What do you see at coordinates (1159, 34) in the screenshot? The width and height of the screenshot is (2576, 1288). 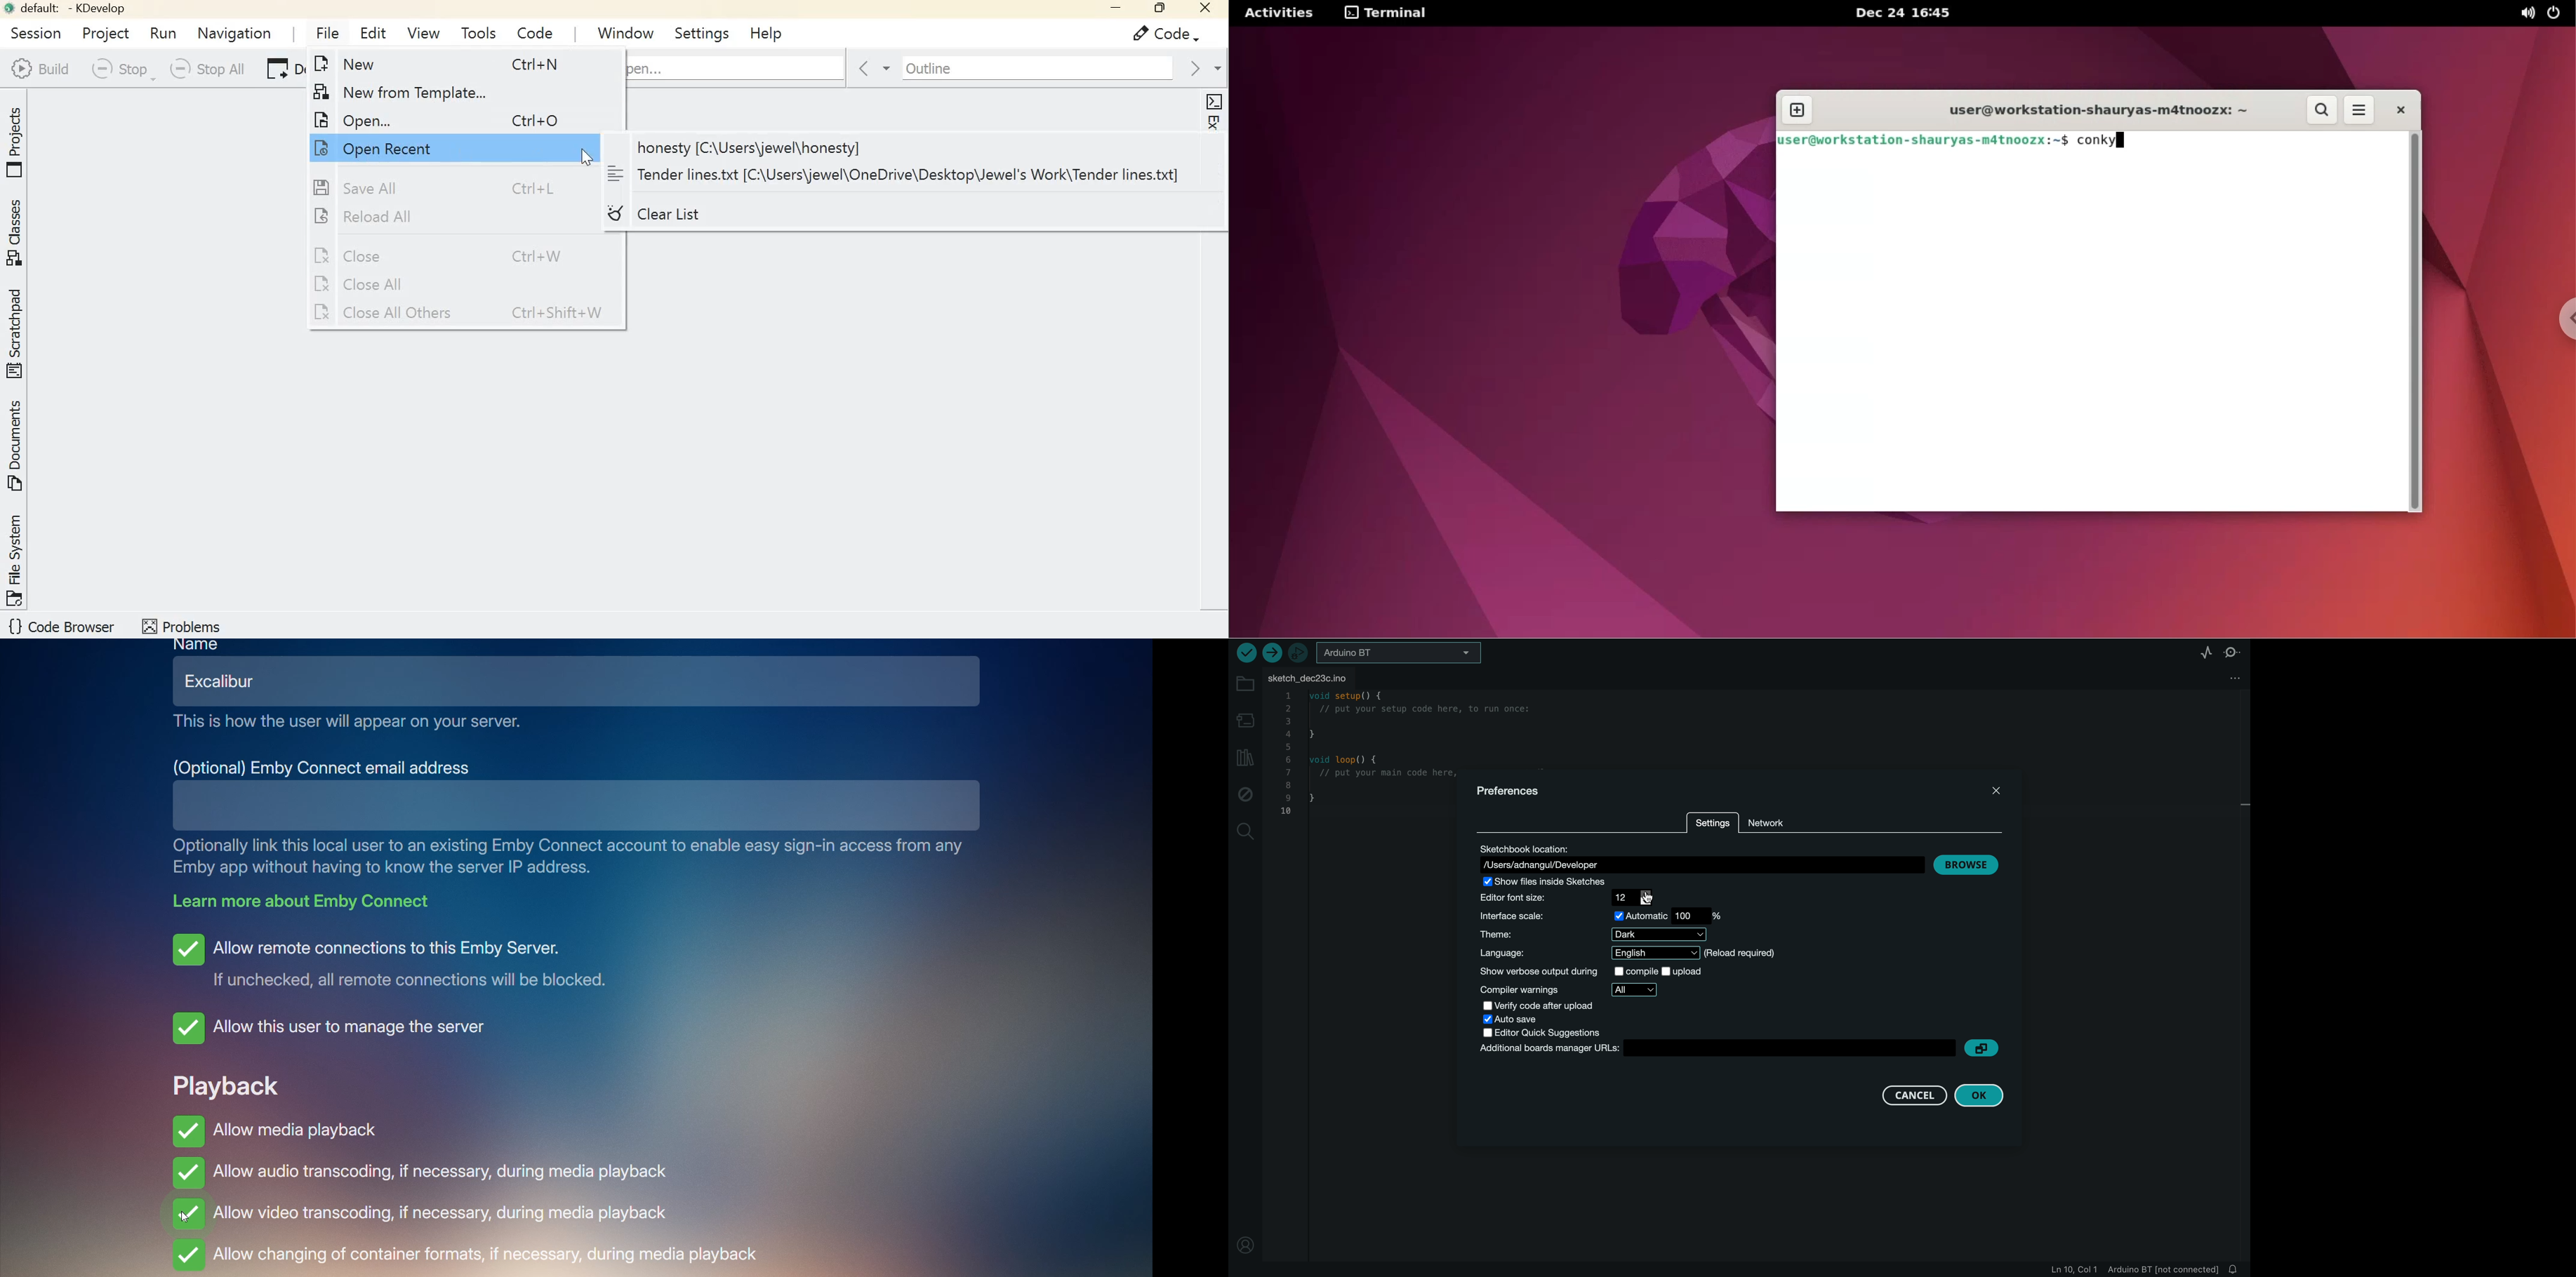 I see `Code` at bounding box center [1159, 34].